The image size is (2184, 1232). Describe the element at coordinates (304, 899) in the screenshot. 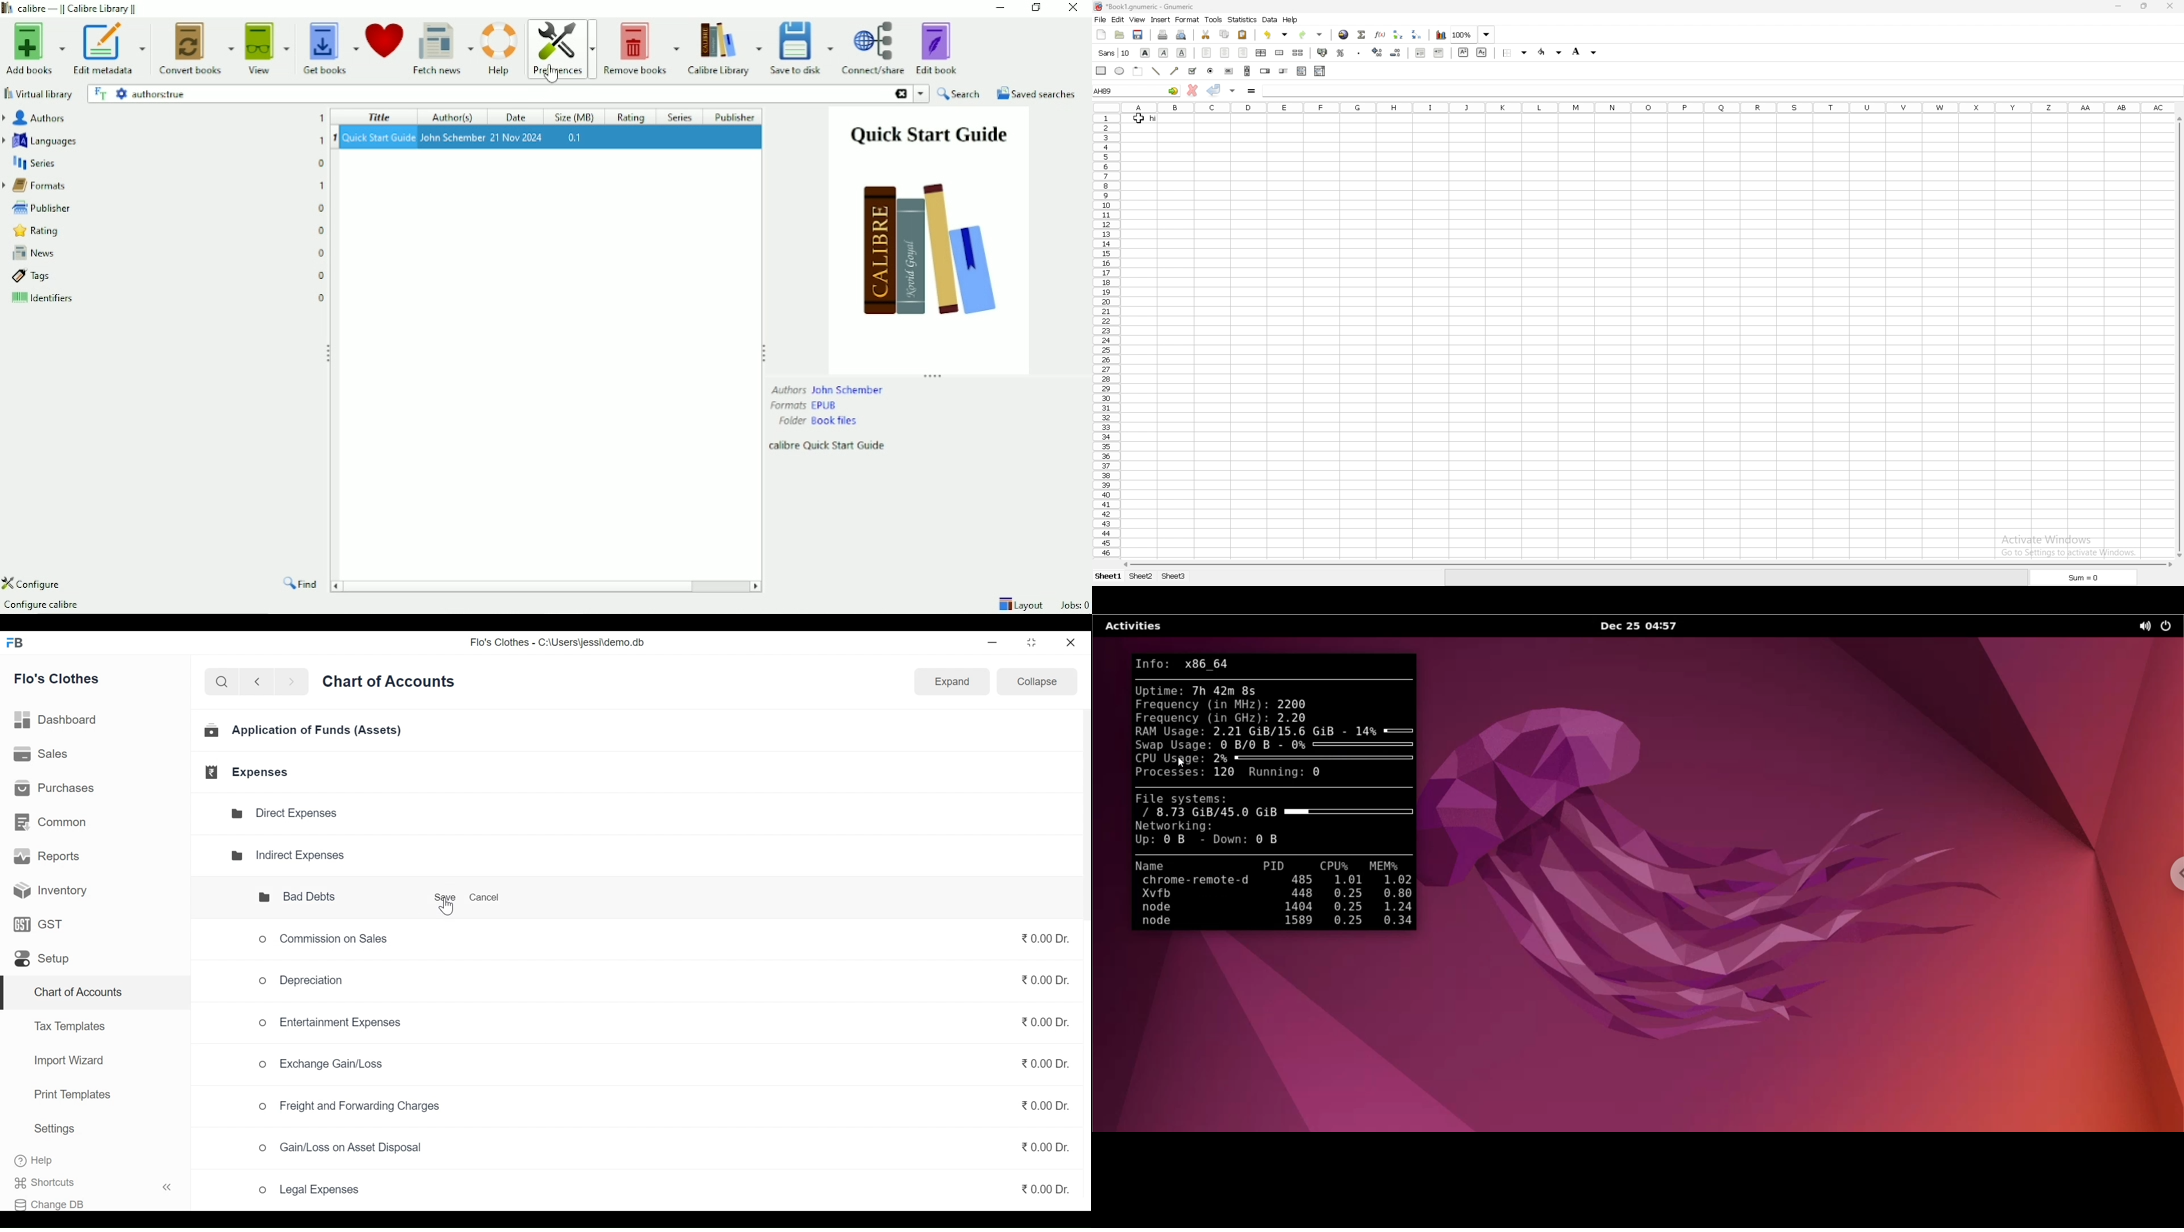

I see `Bad Debts` at that location.